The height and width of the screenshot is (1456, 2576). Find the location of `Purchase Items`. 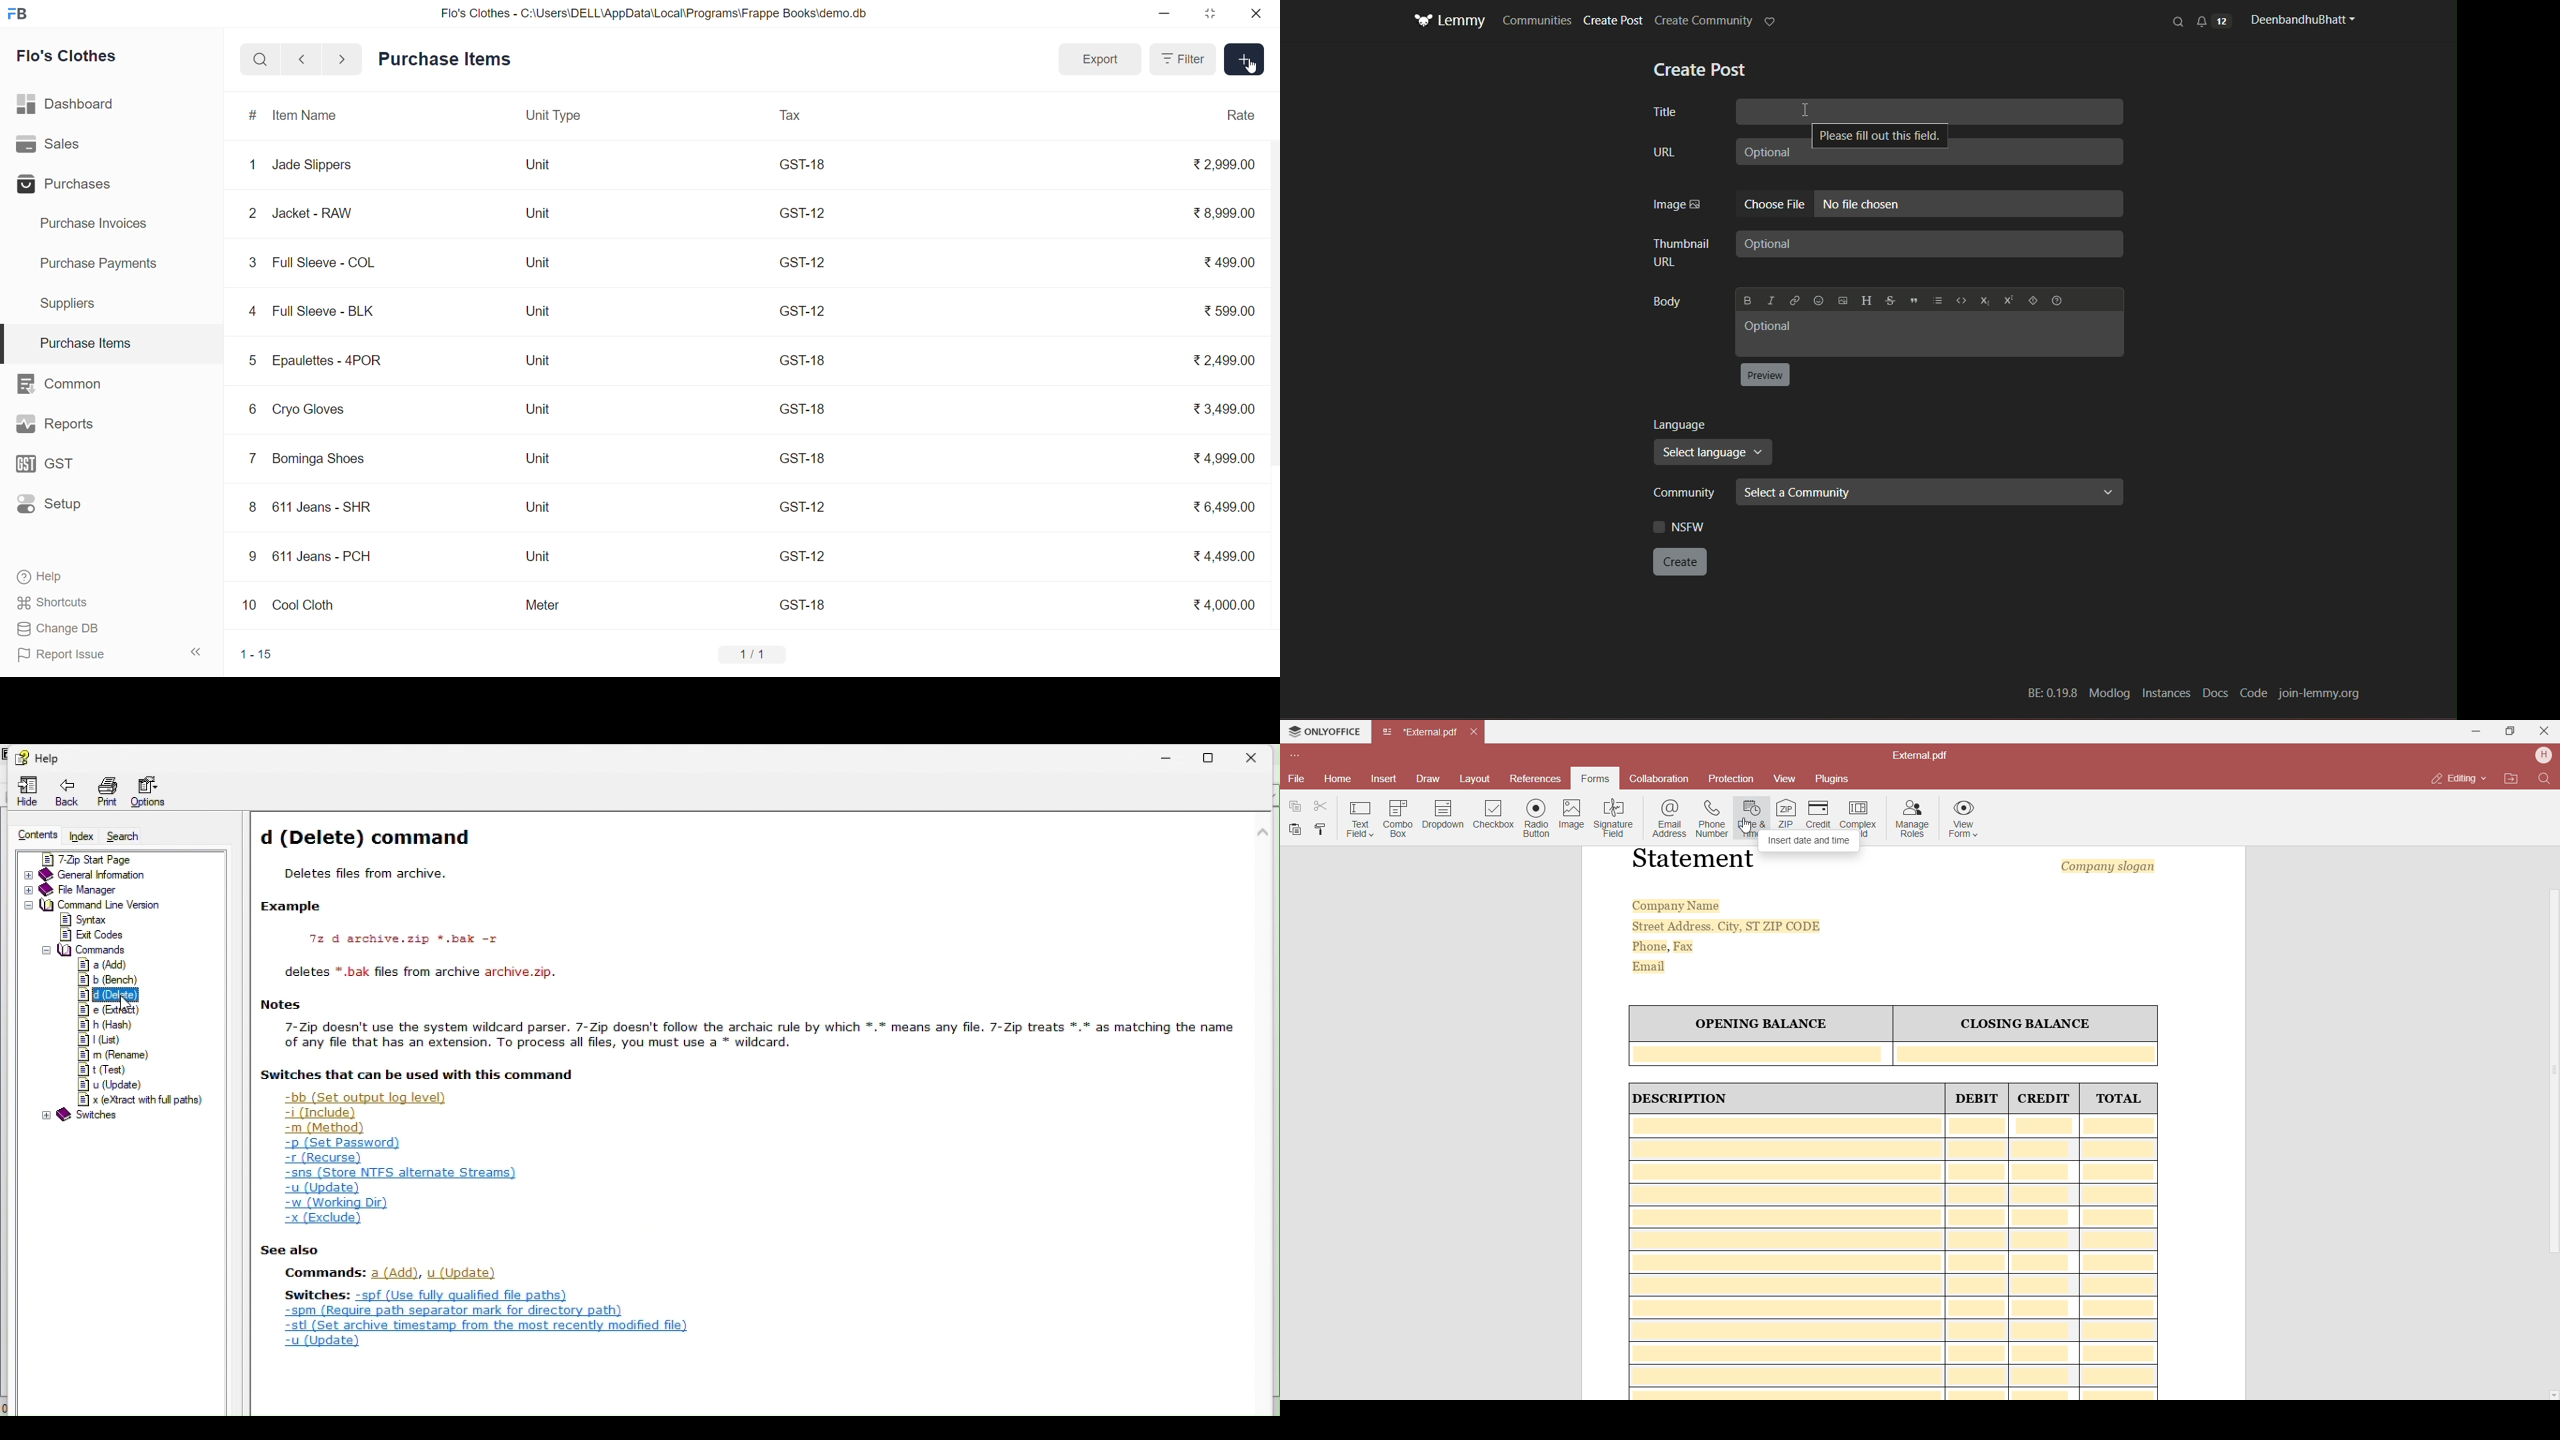

Purchase Items is located at coordinates (444, 60).